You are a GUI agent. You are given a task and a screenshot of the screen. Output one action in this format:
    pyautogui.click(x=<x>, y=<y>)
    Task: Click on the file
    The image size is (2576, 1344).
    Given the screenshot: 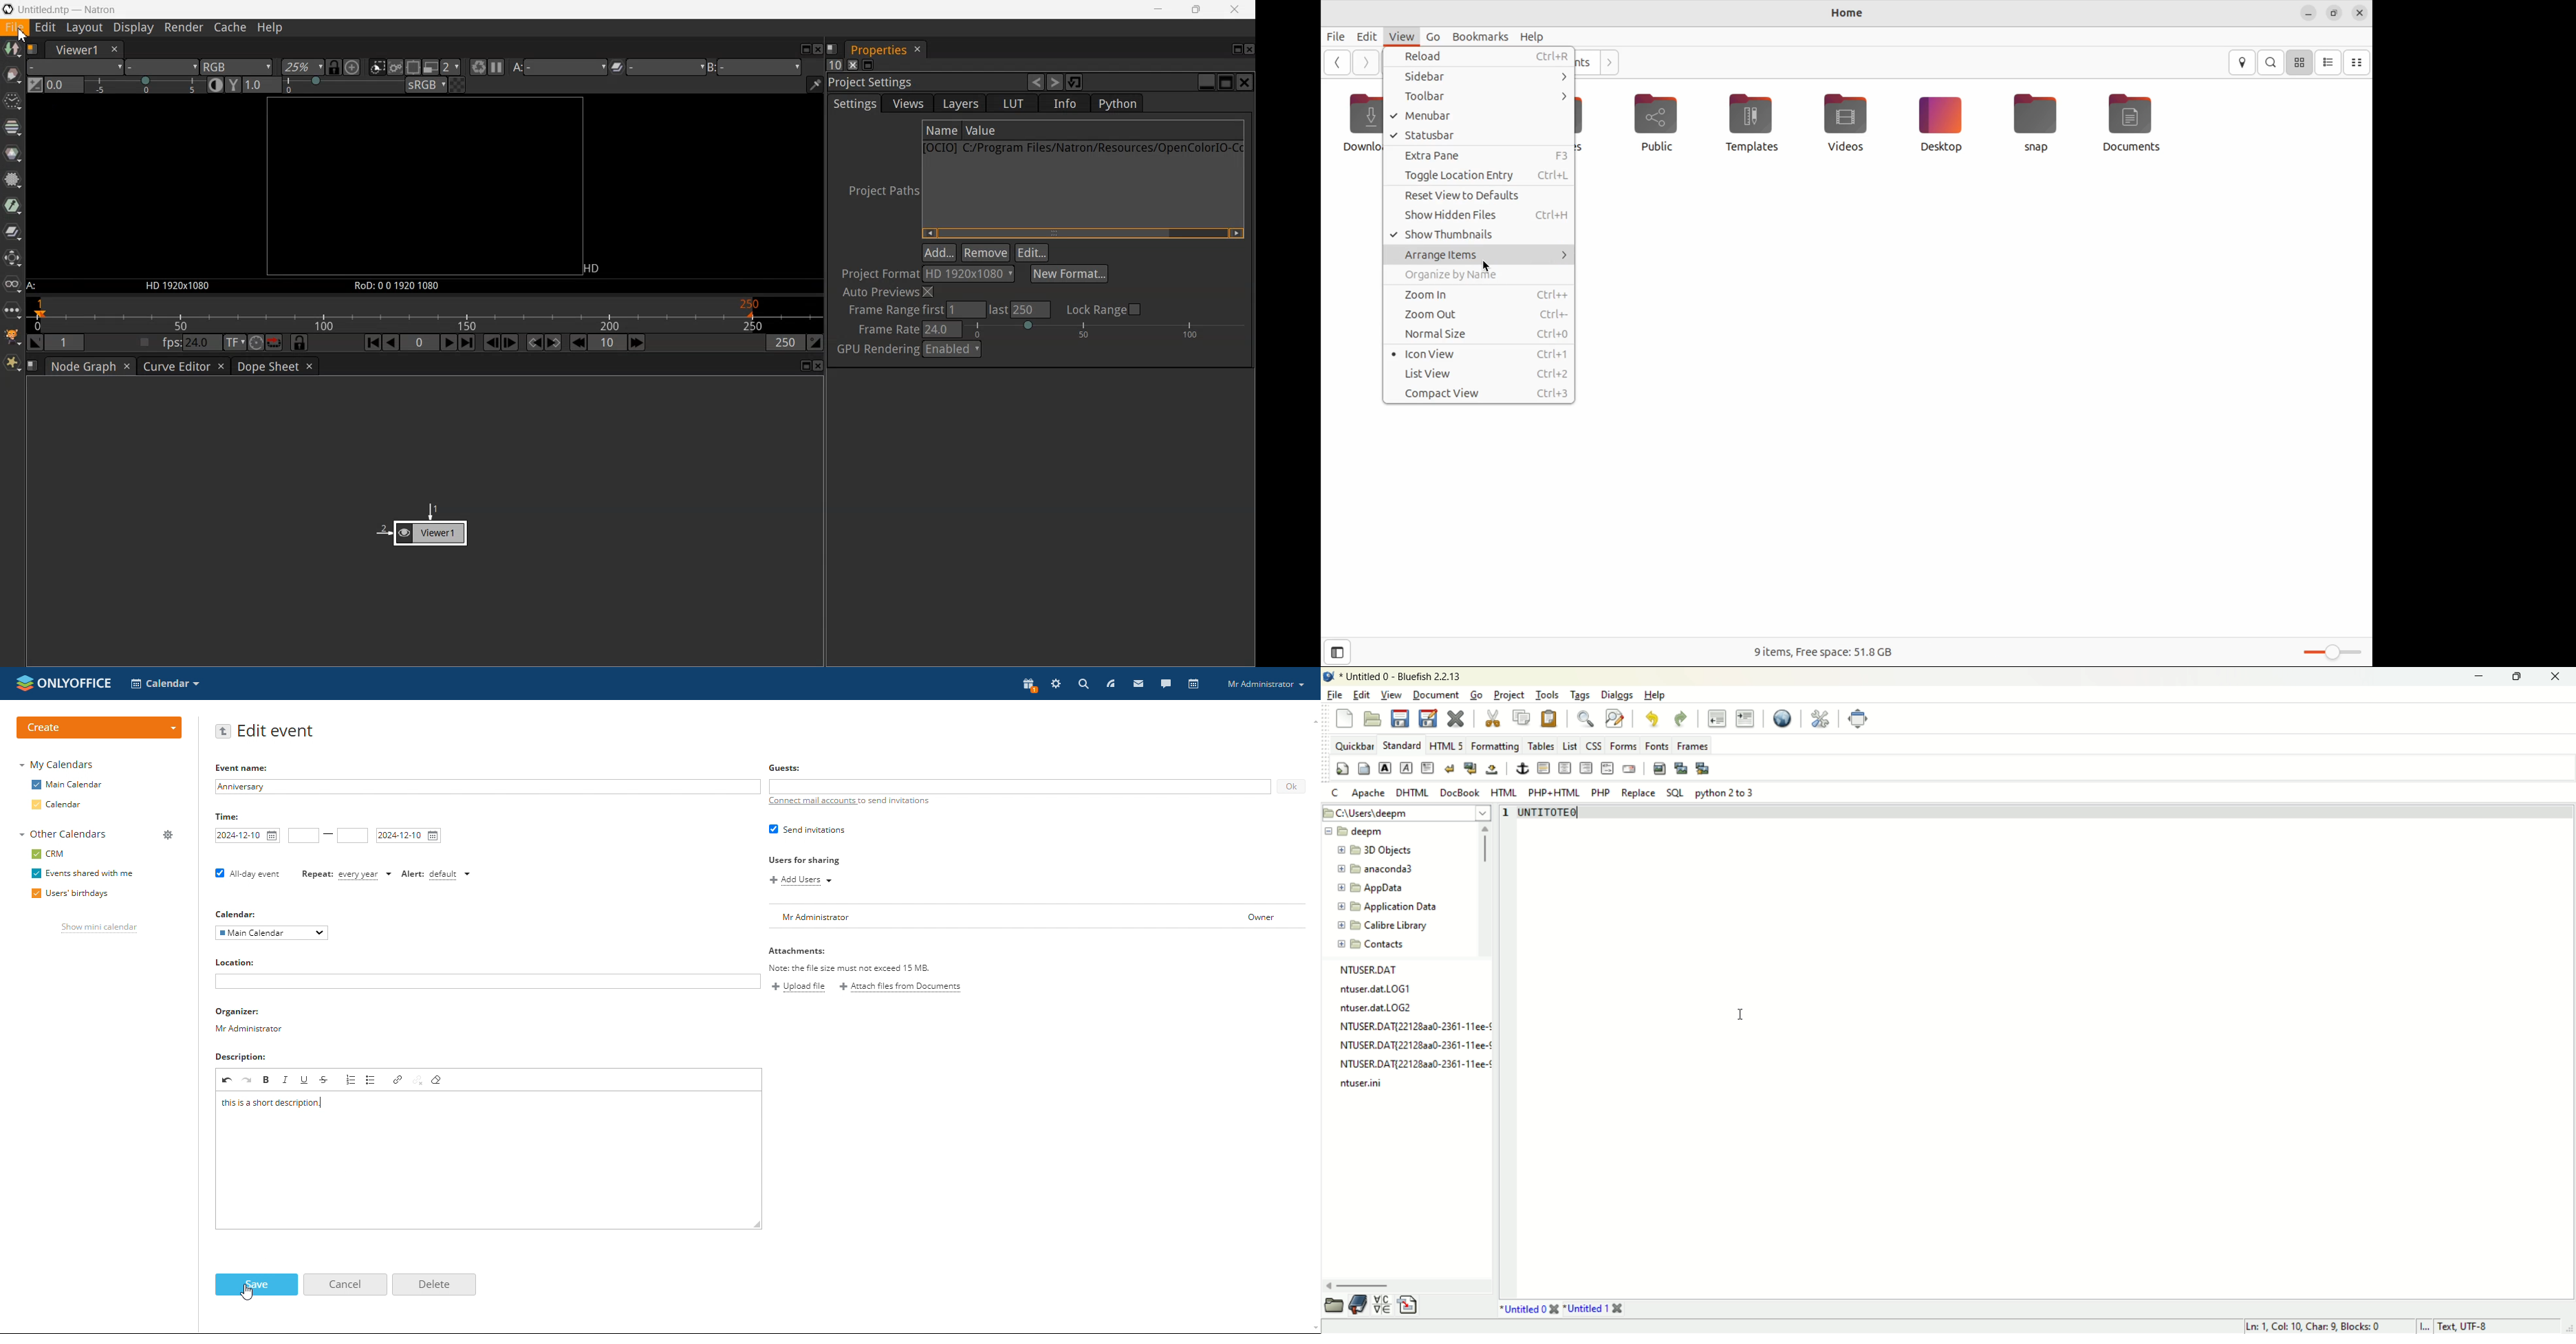 What is the action you would take?
    pyautogui.click(x=1335, y=695)
    